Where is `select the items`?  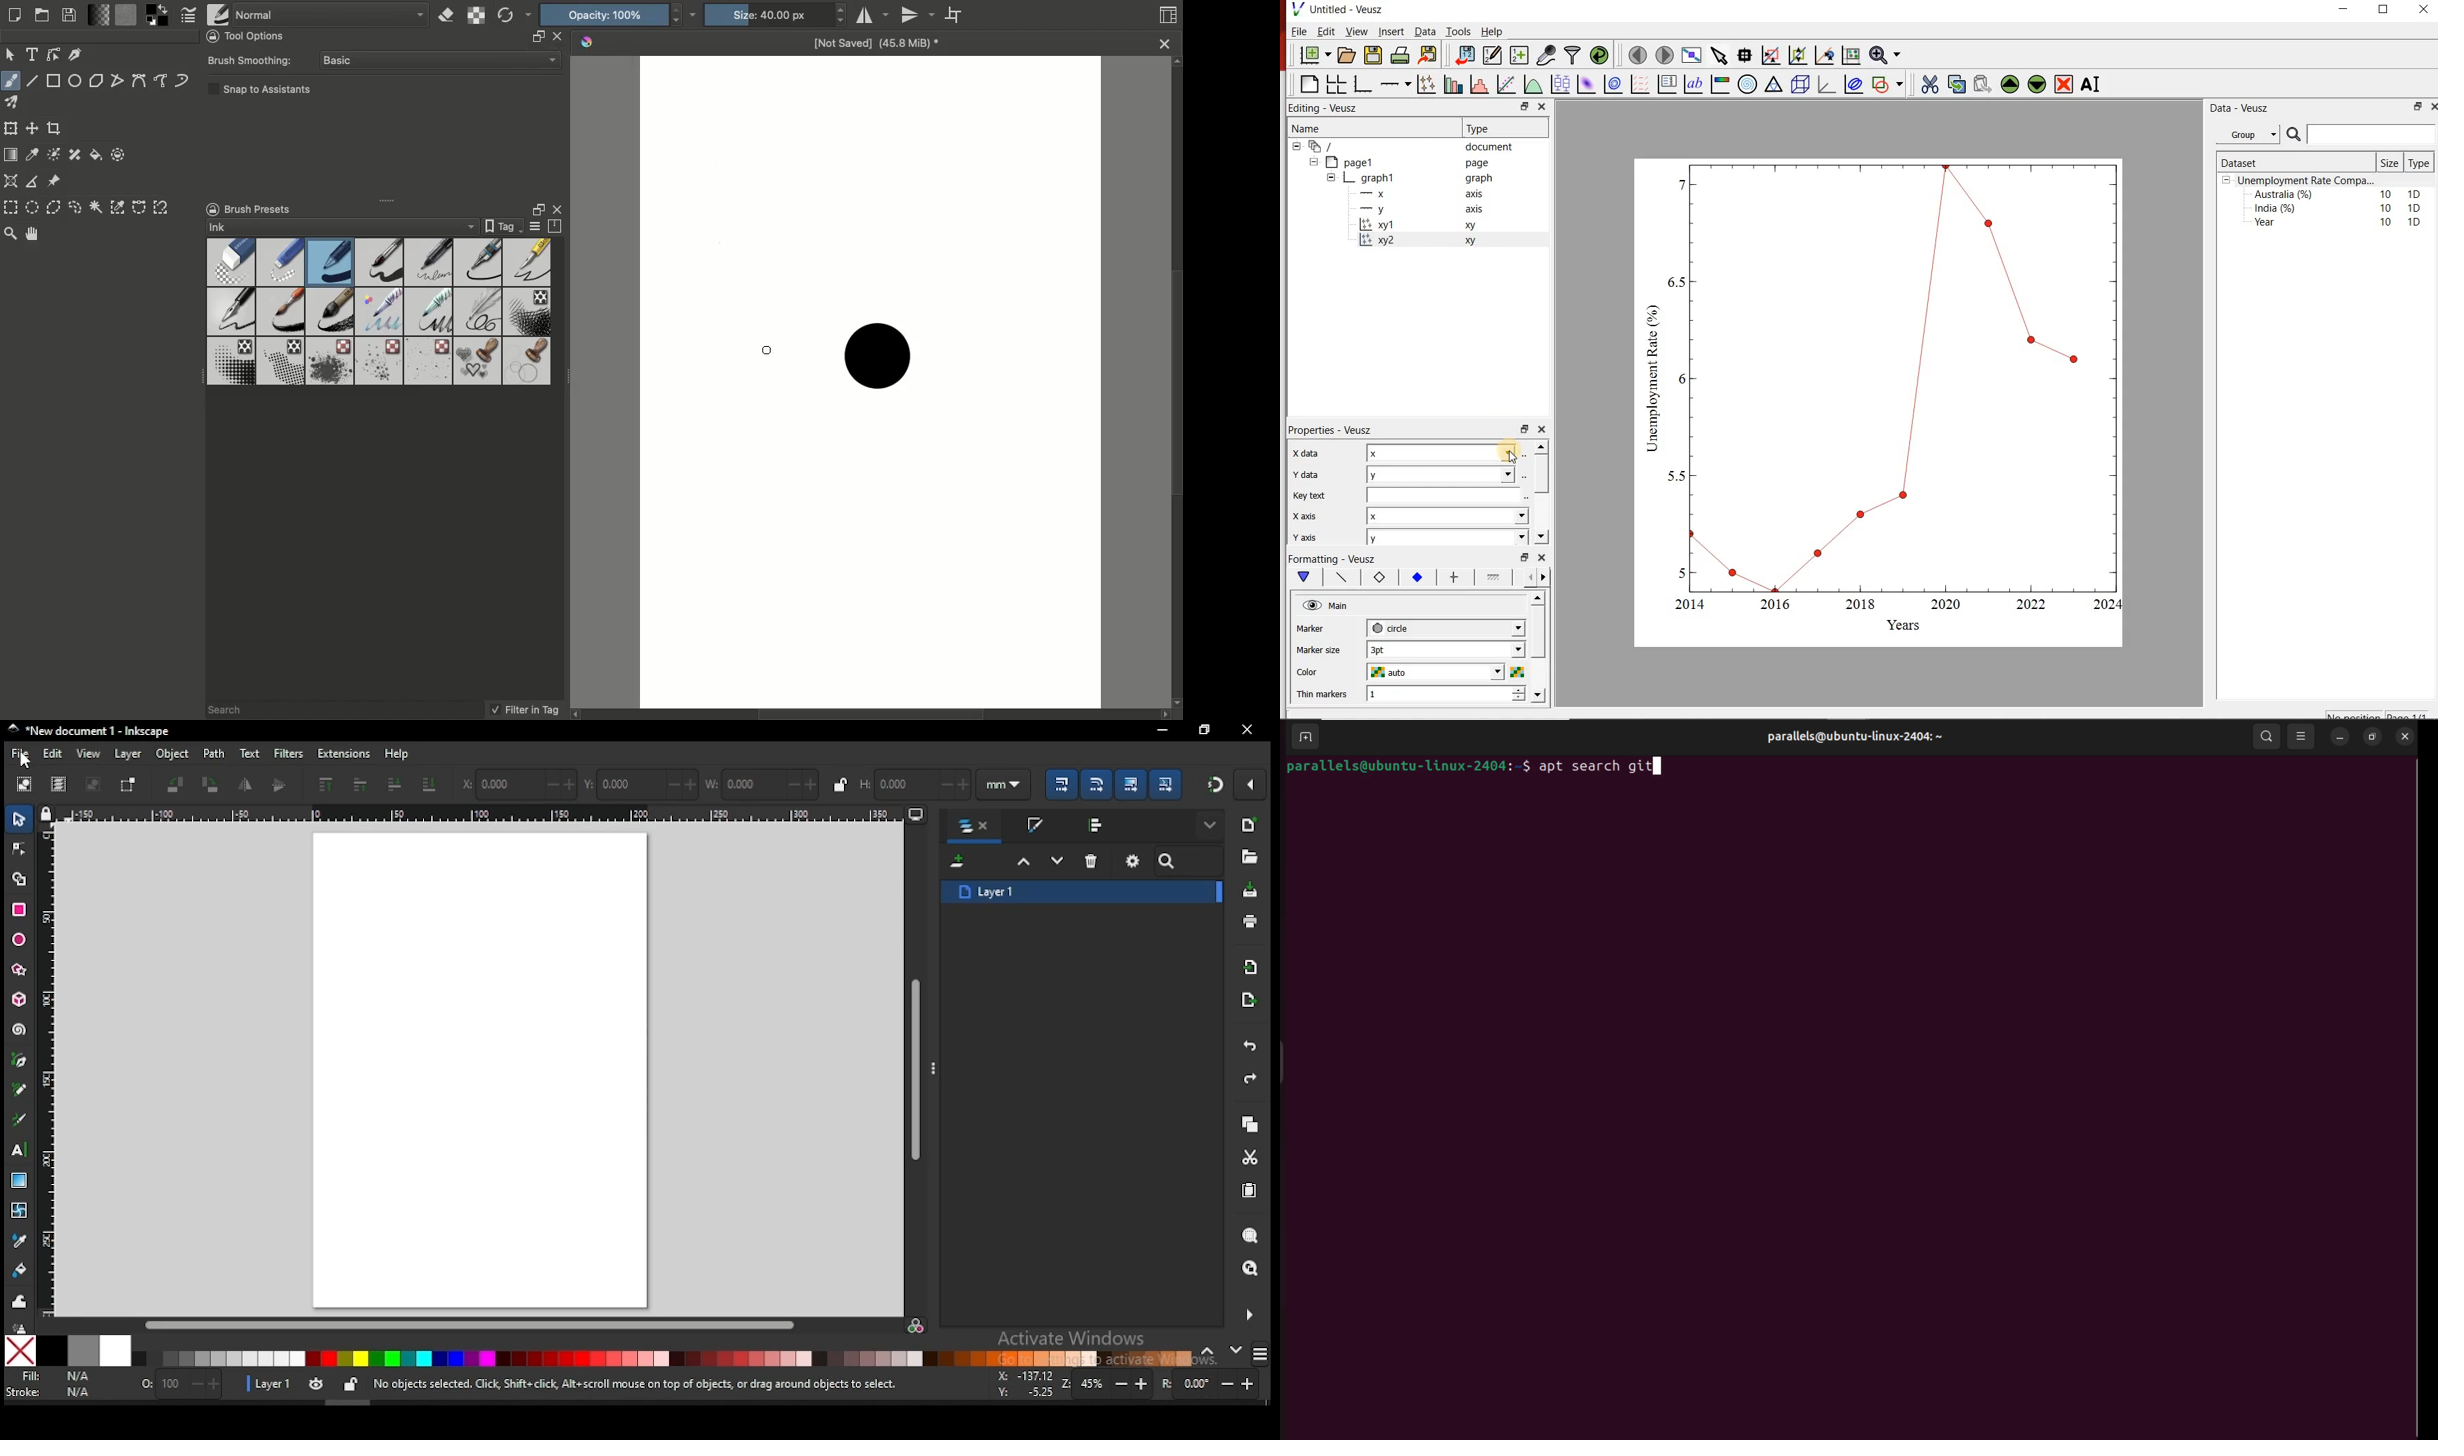
select the items is located at coordinates (1721, 54).